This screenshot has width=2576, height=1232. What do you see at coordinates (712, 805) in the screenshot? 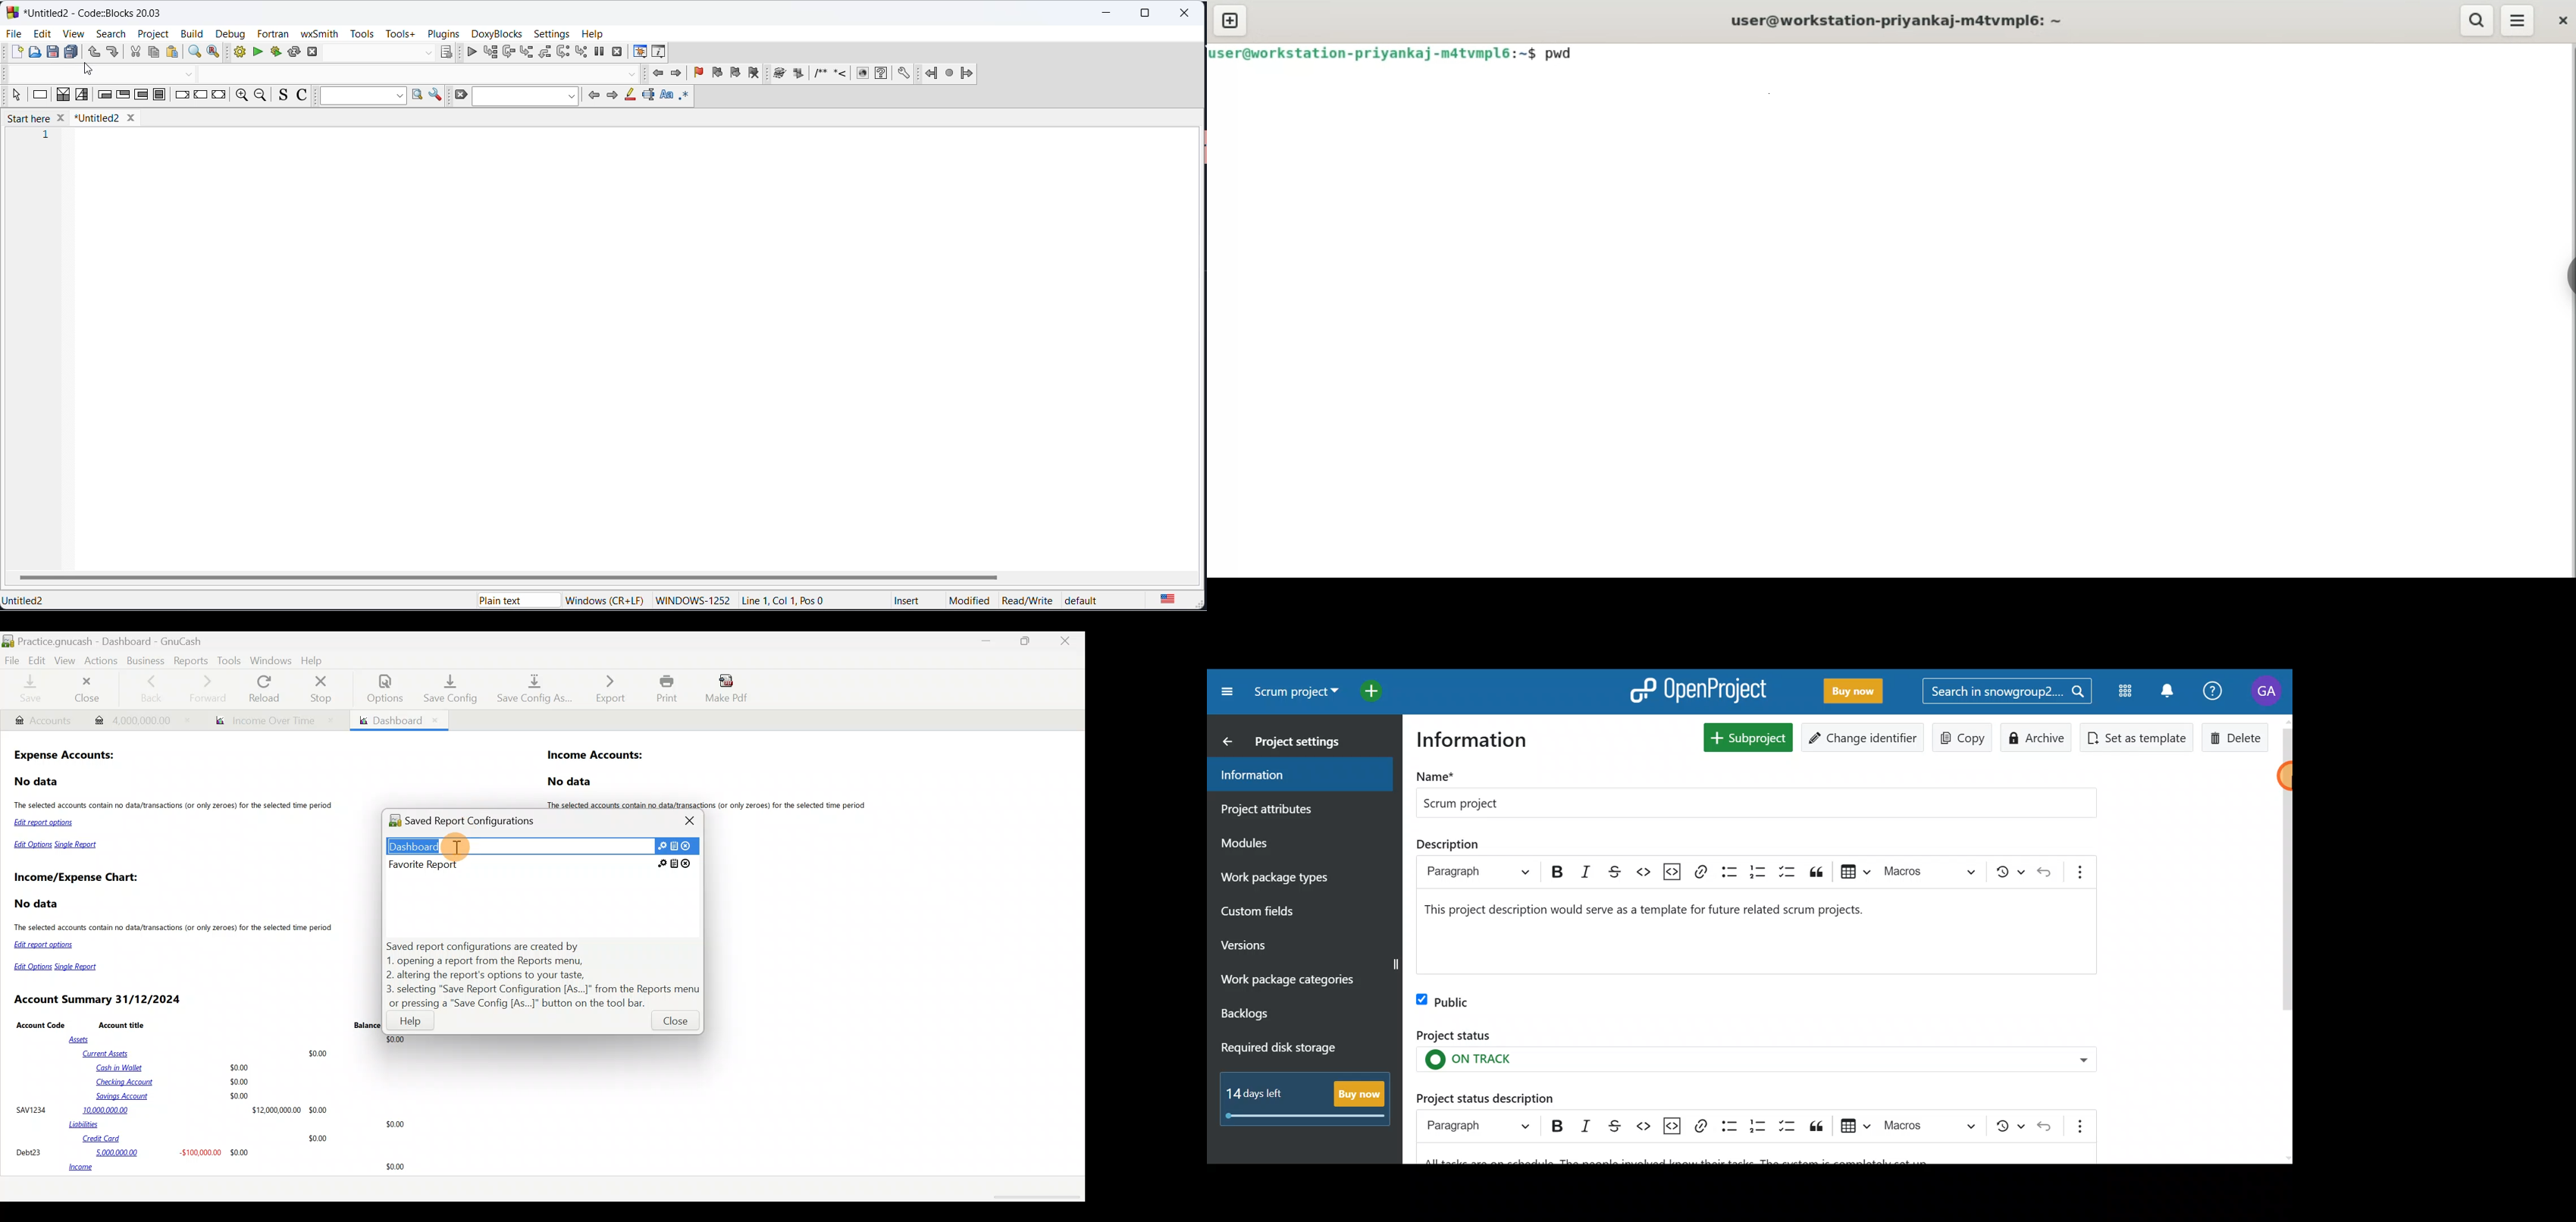
I see `The selected accounts contain no data/transactions (or only zeroes) for the selected time period` at bounding box center [712, 805].